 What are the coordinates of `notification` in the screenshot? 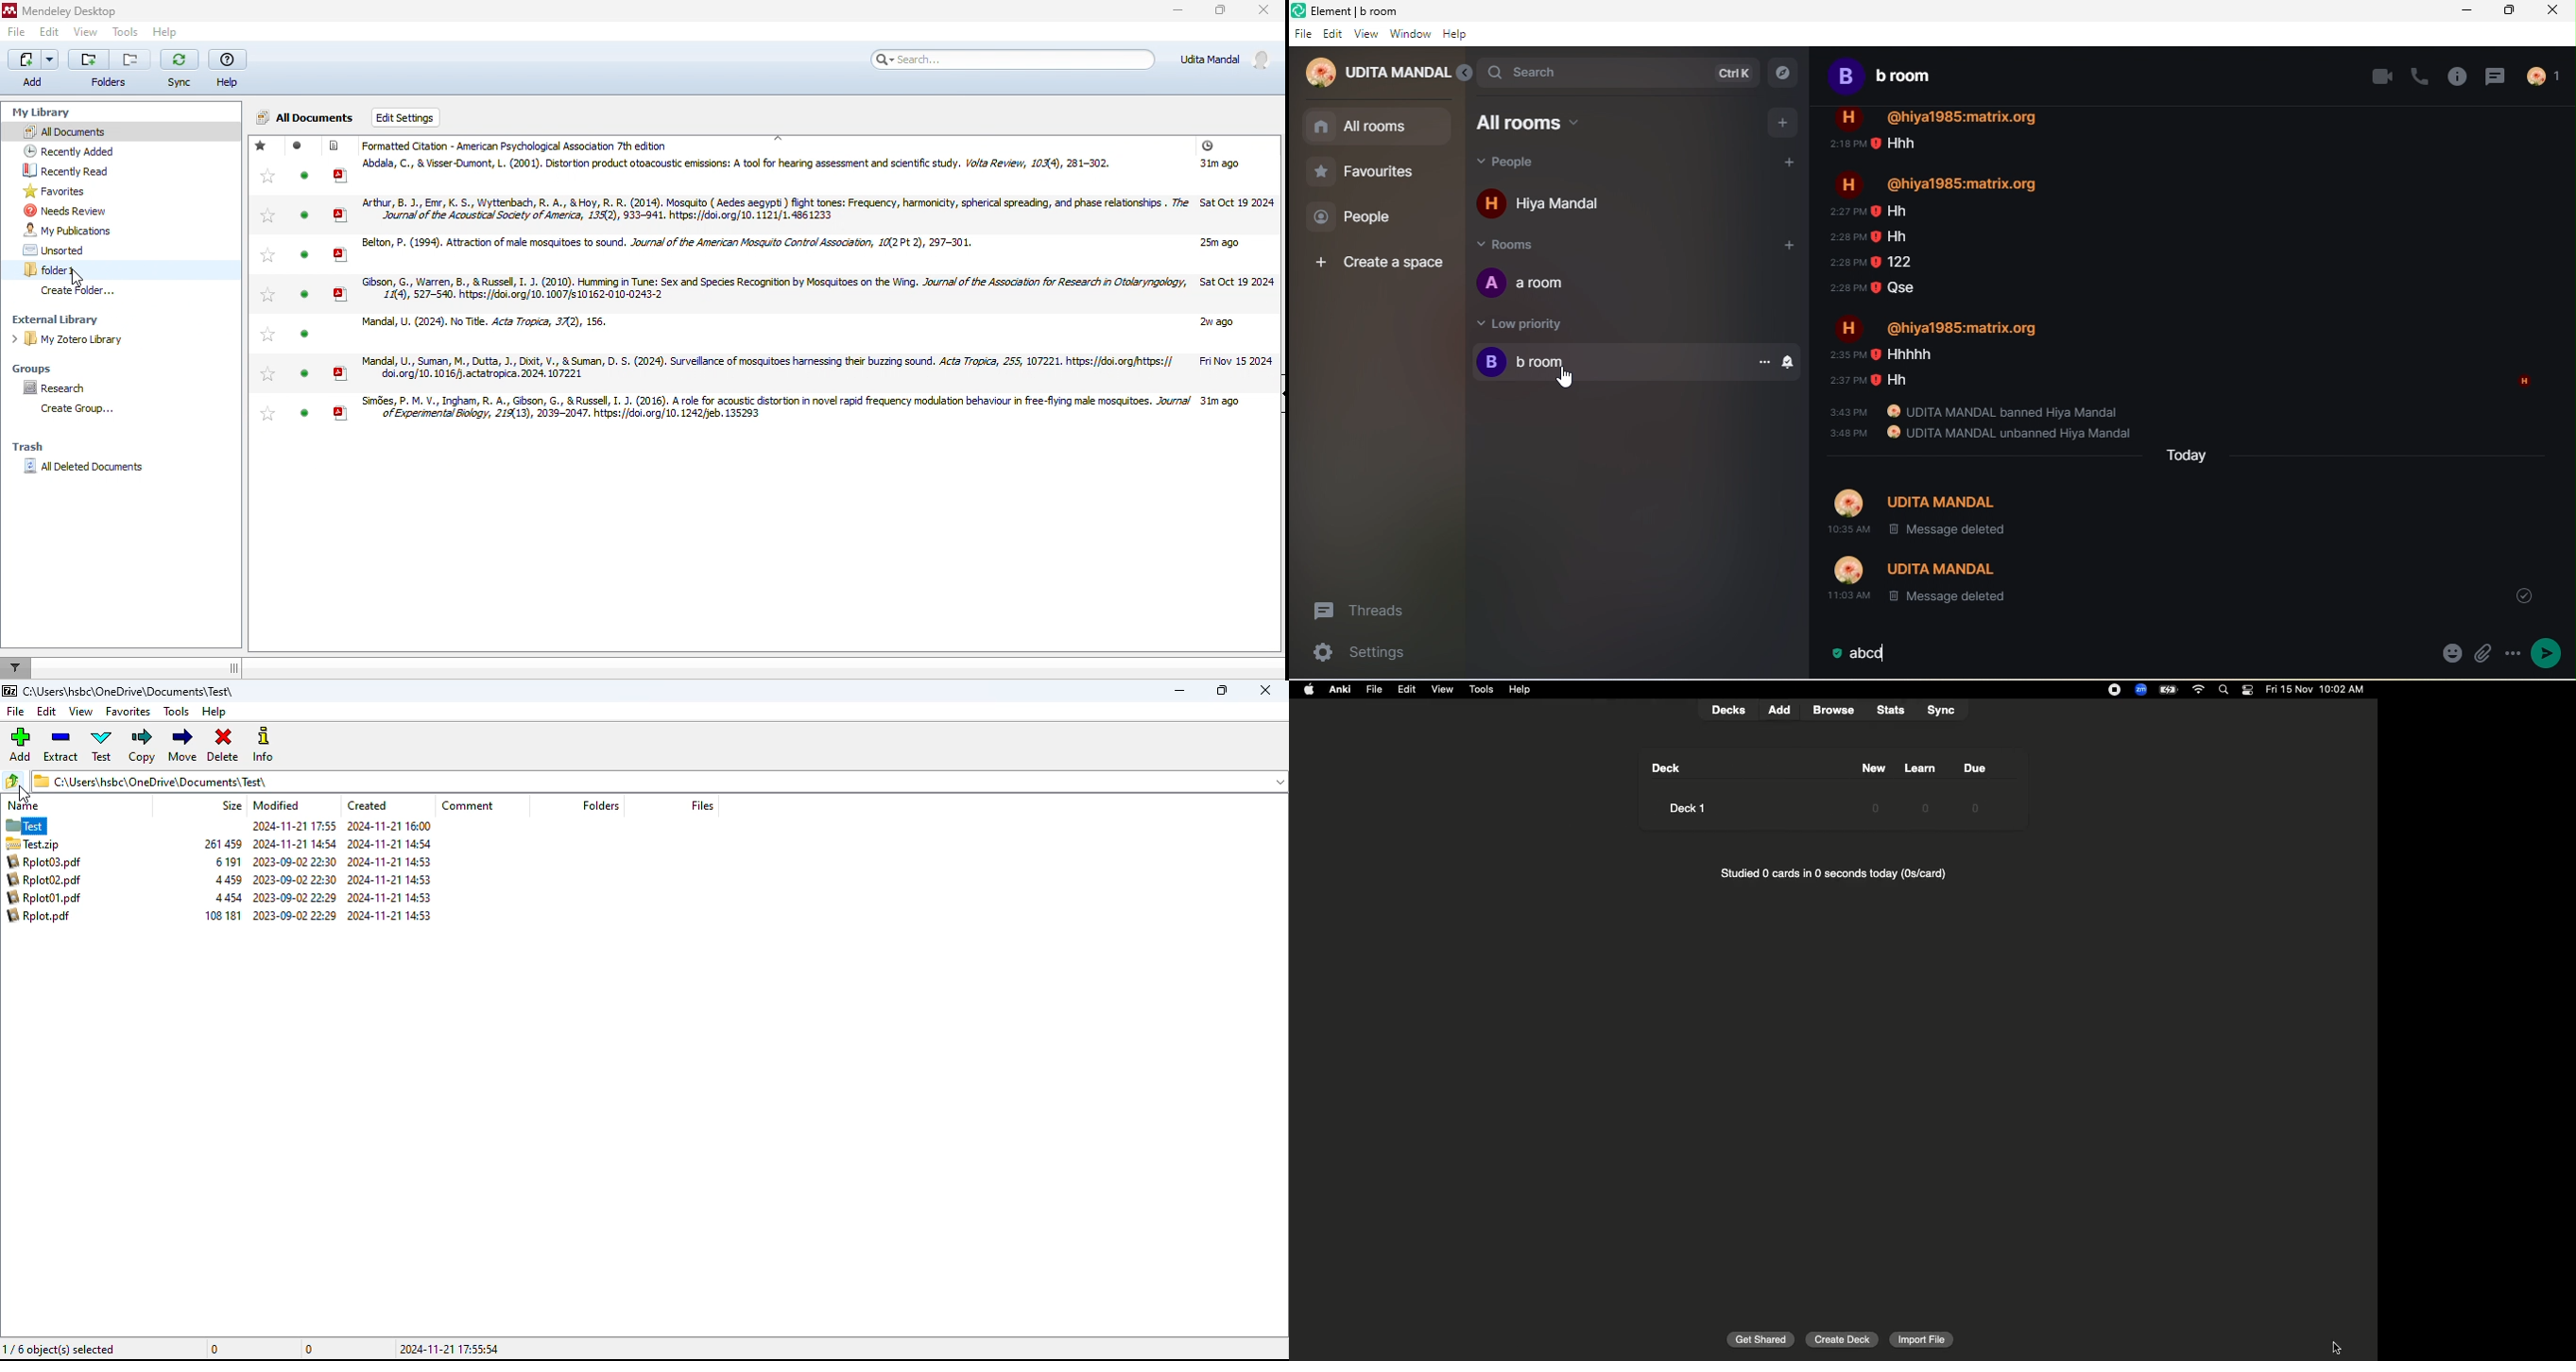 It's located at (1792, 362).